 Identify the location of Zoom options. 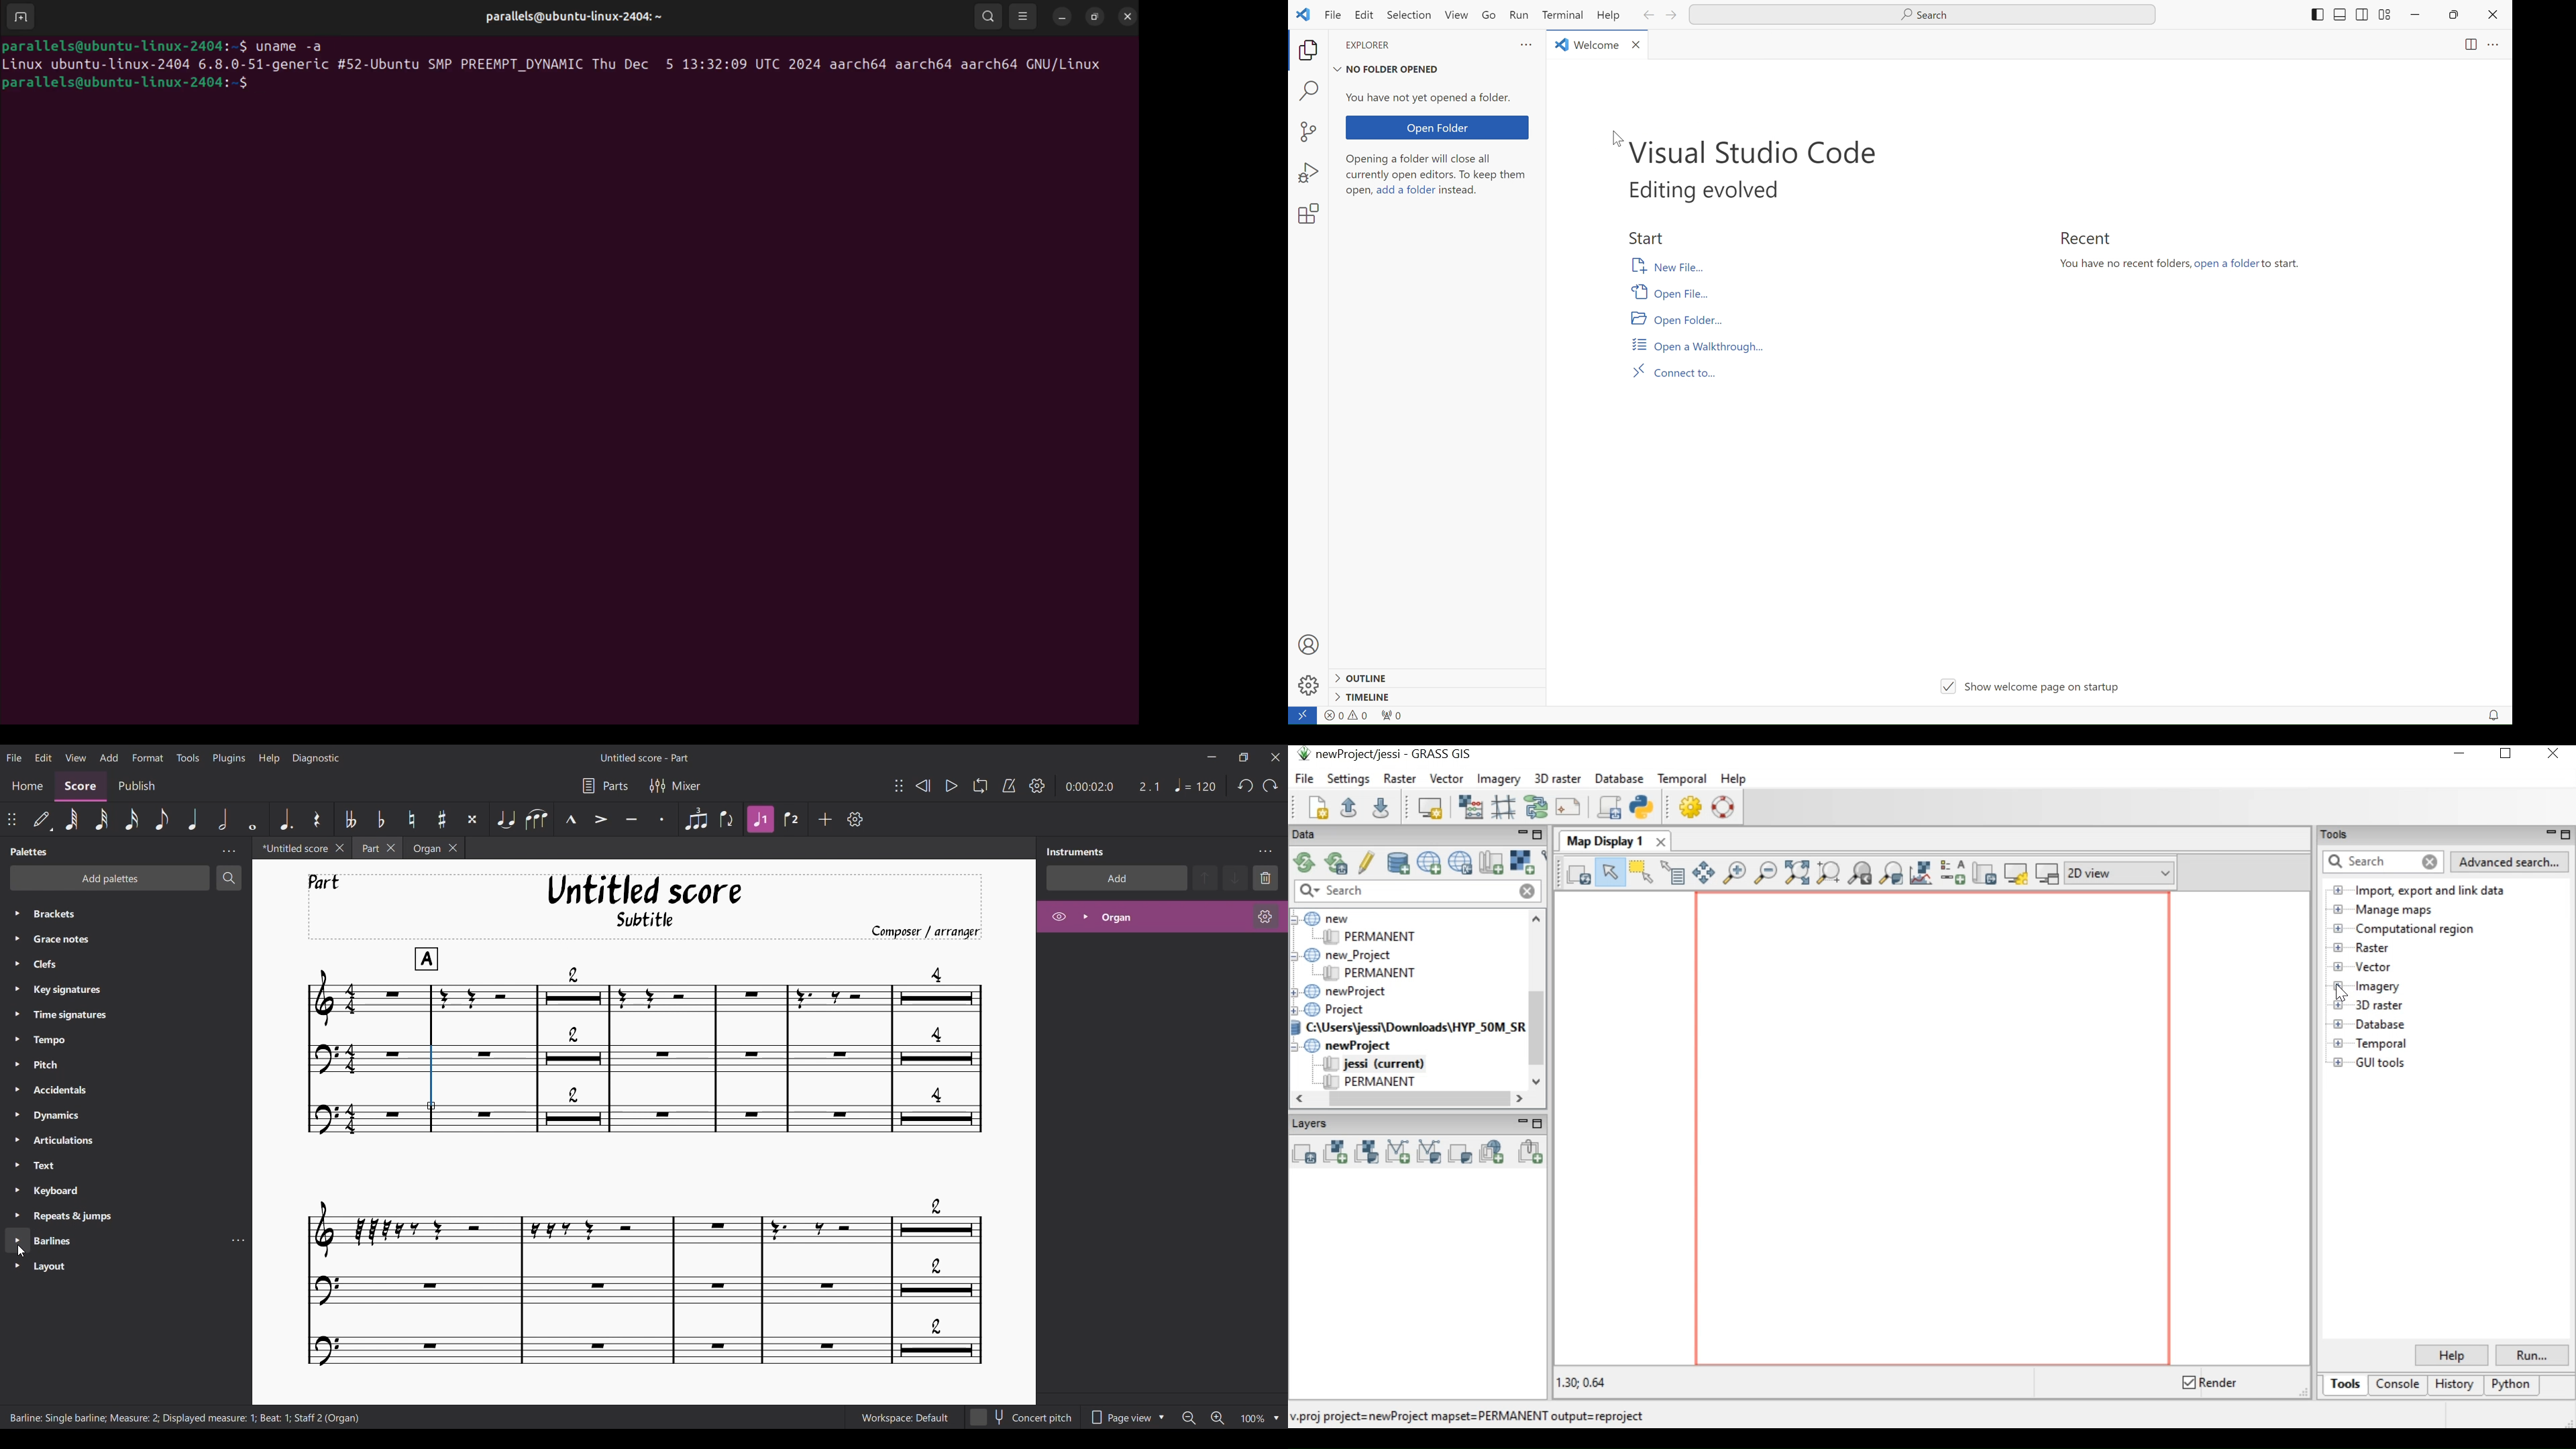
(1275, 1417).